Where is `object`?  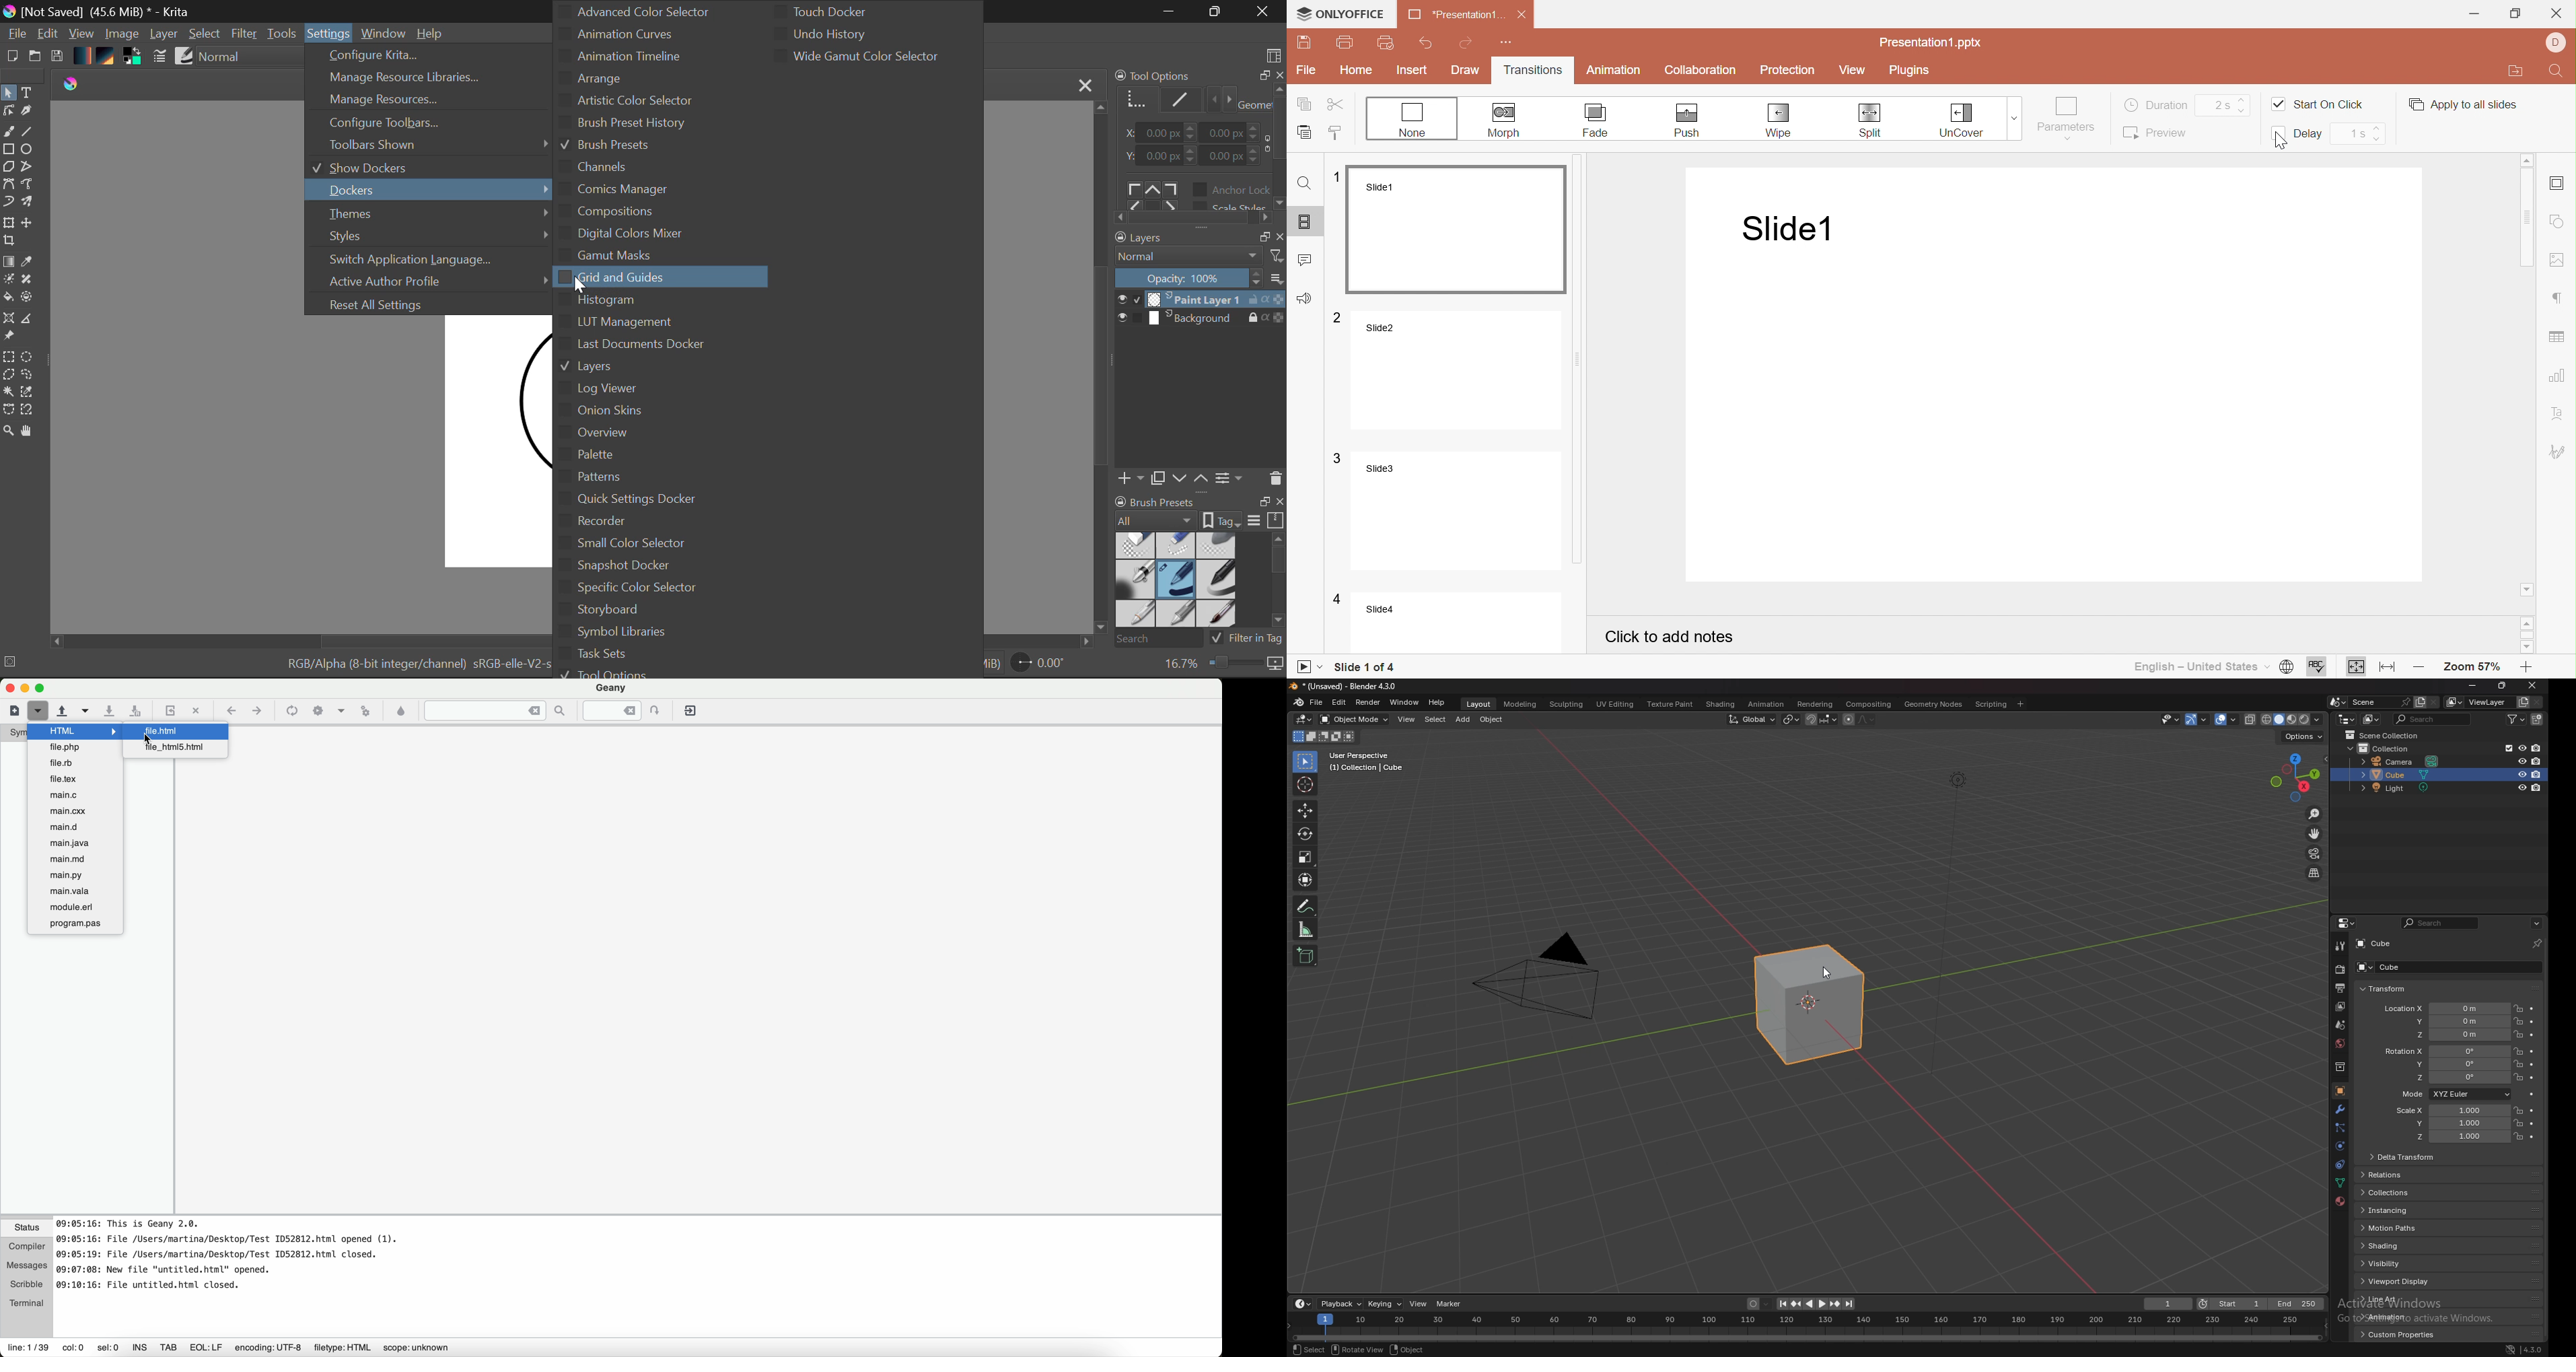 object is located at coordinates (1410, 1349).